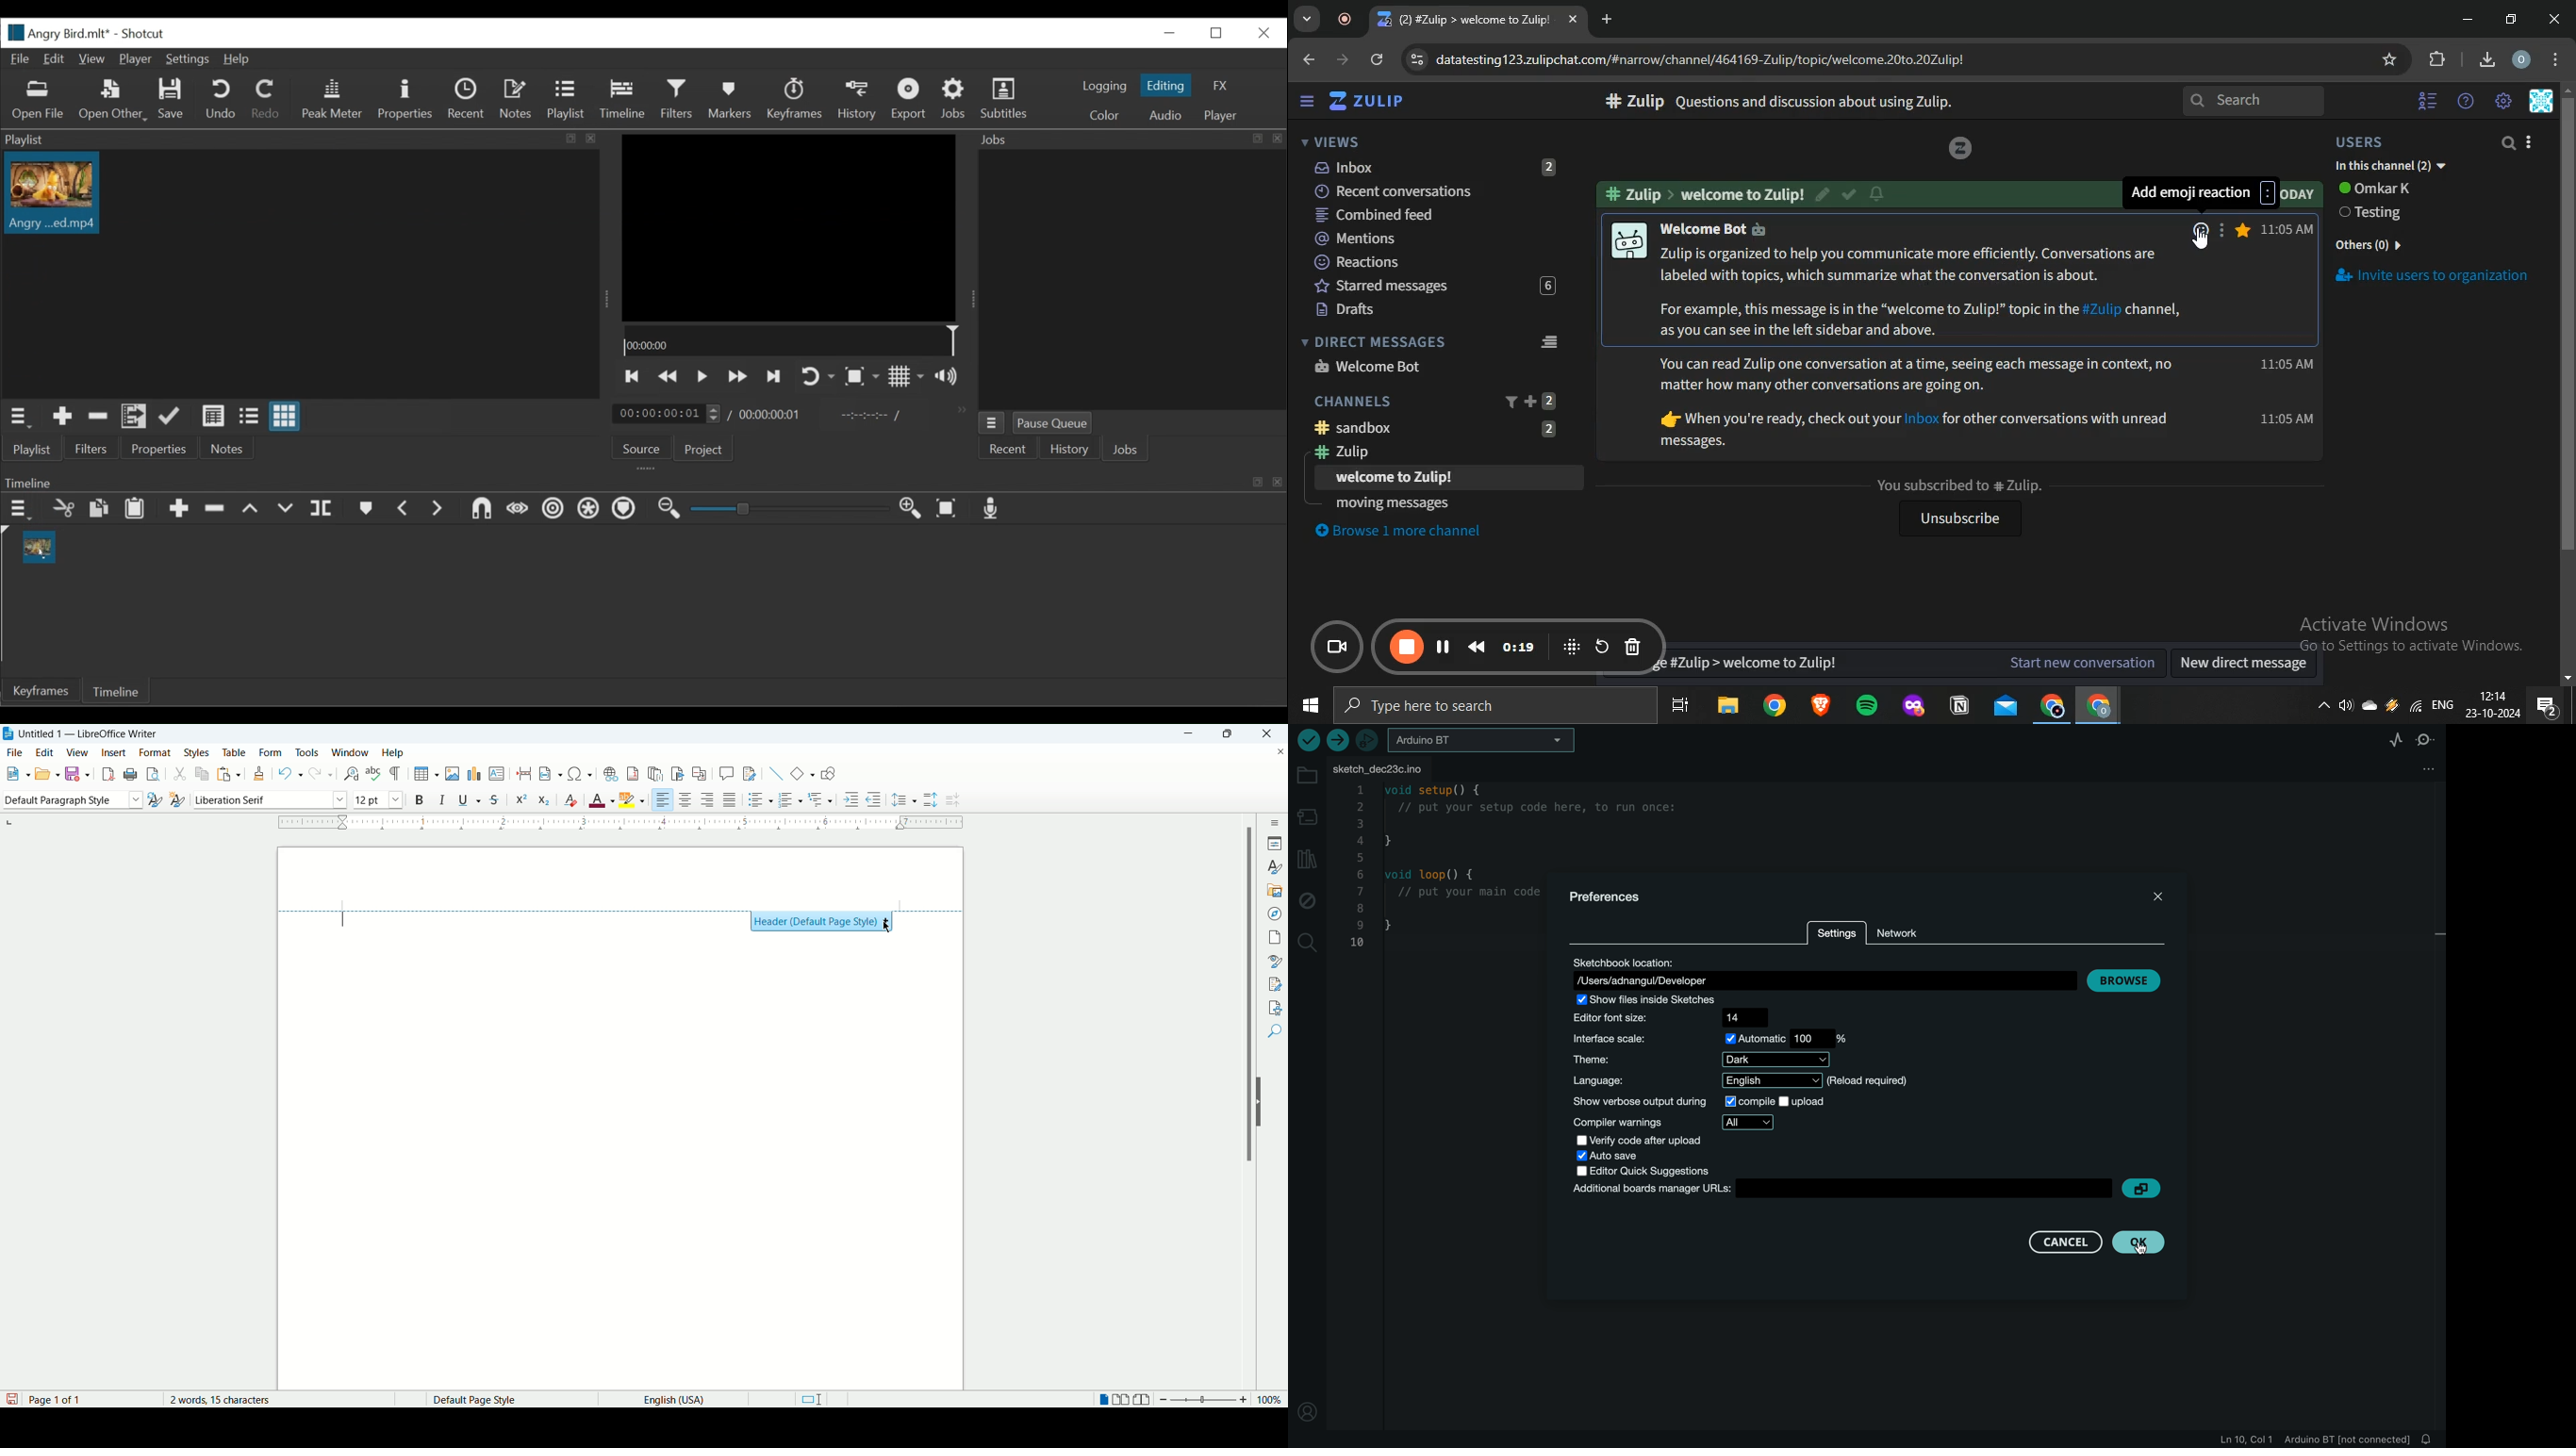 This screenshot has height=1456, width=2576. What do you see at coordinates (858, 100) in the screenshot?
I see `History` at bounding box center [858, 100].